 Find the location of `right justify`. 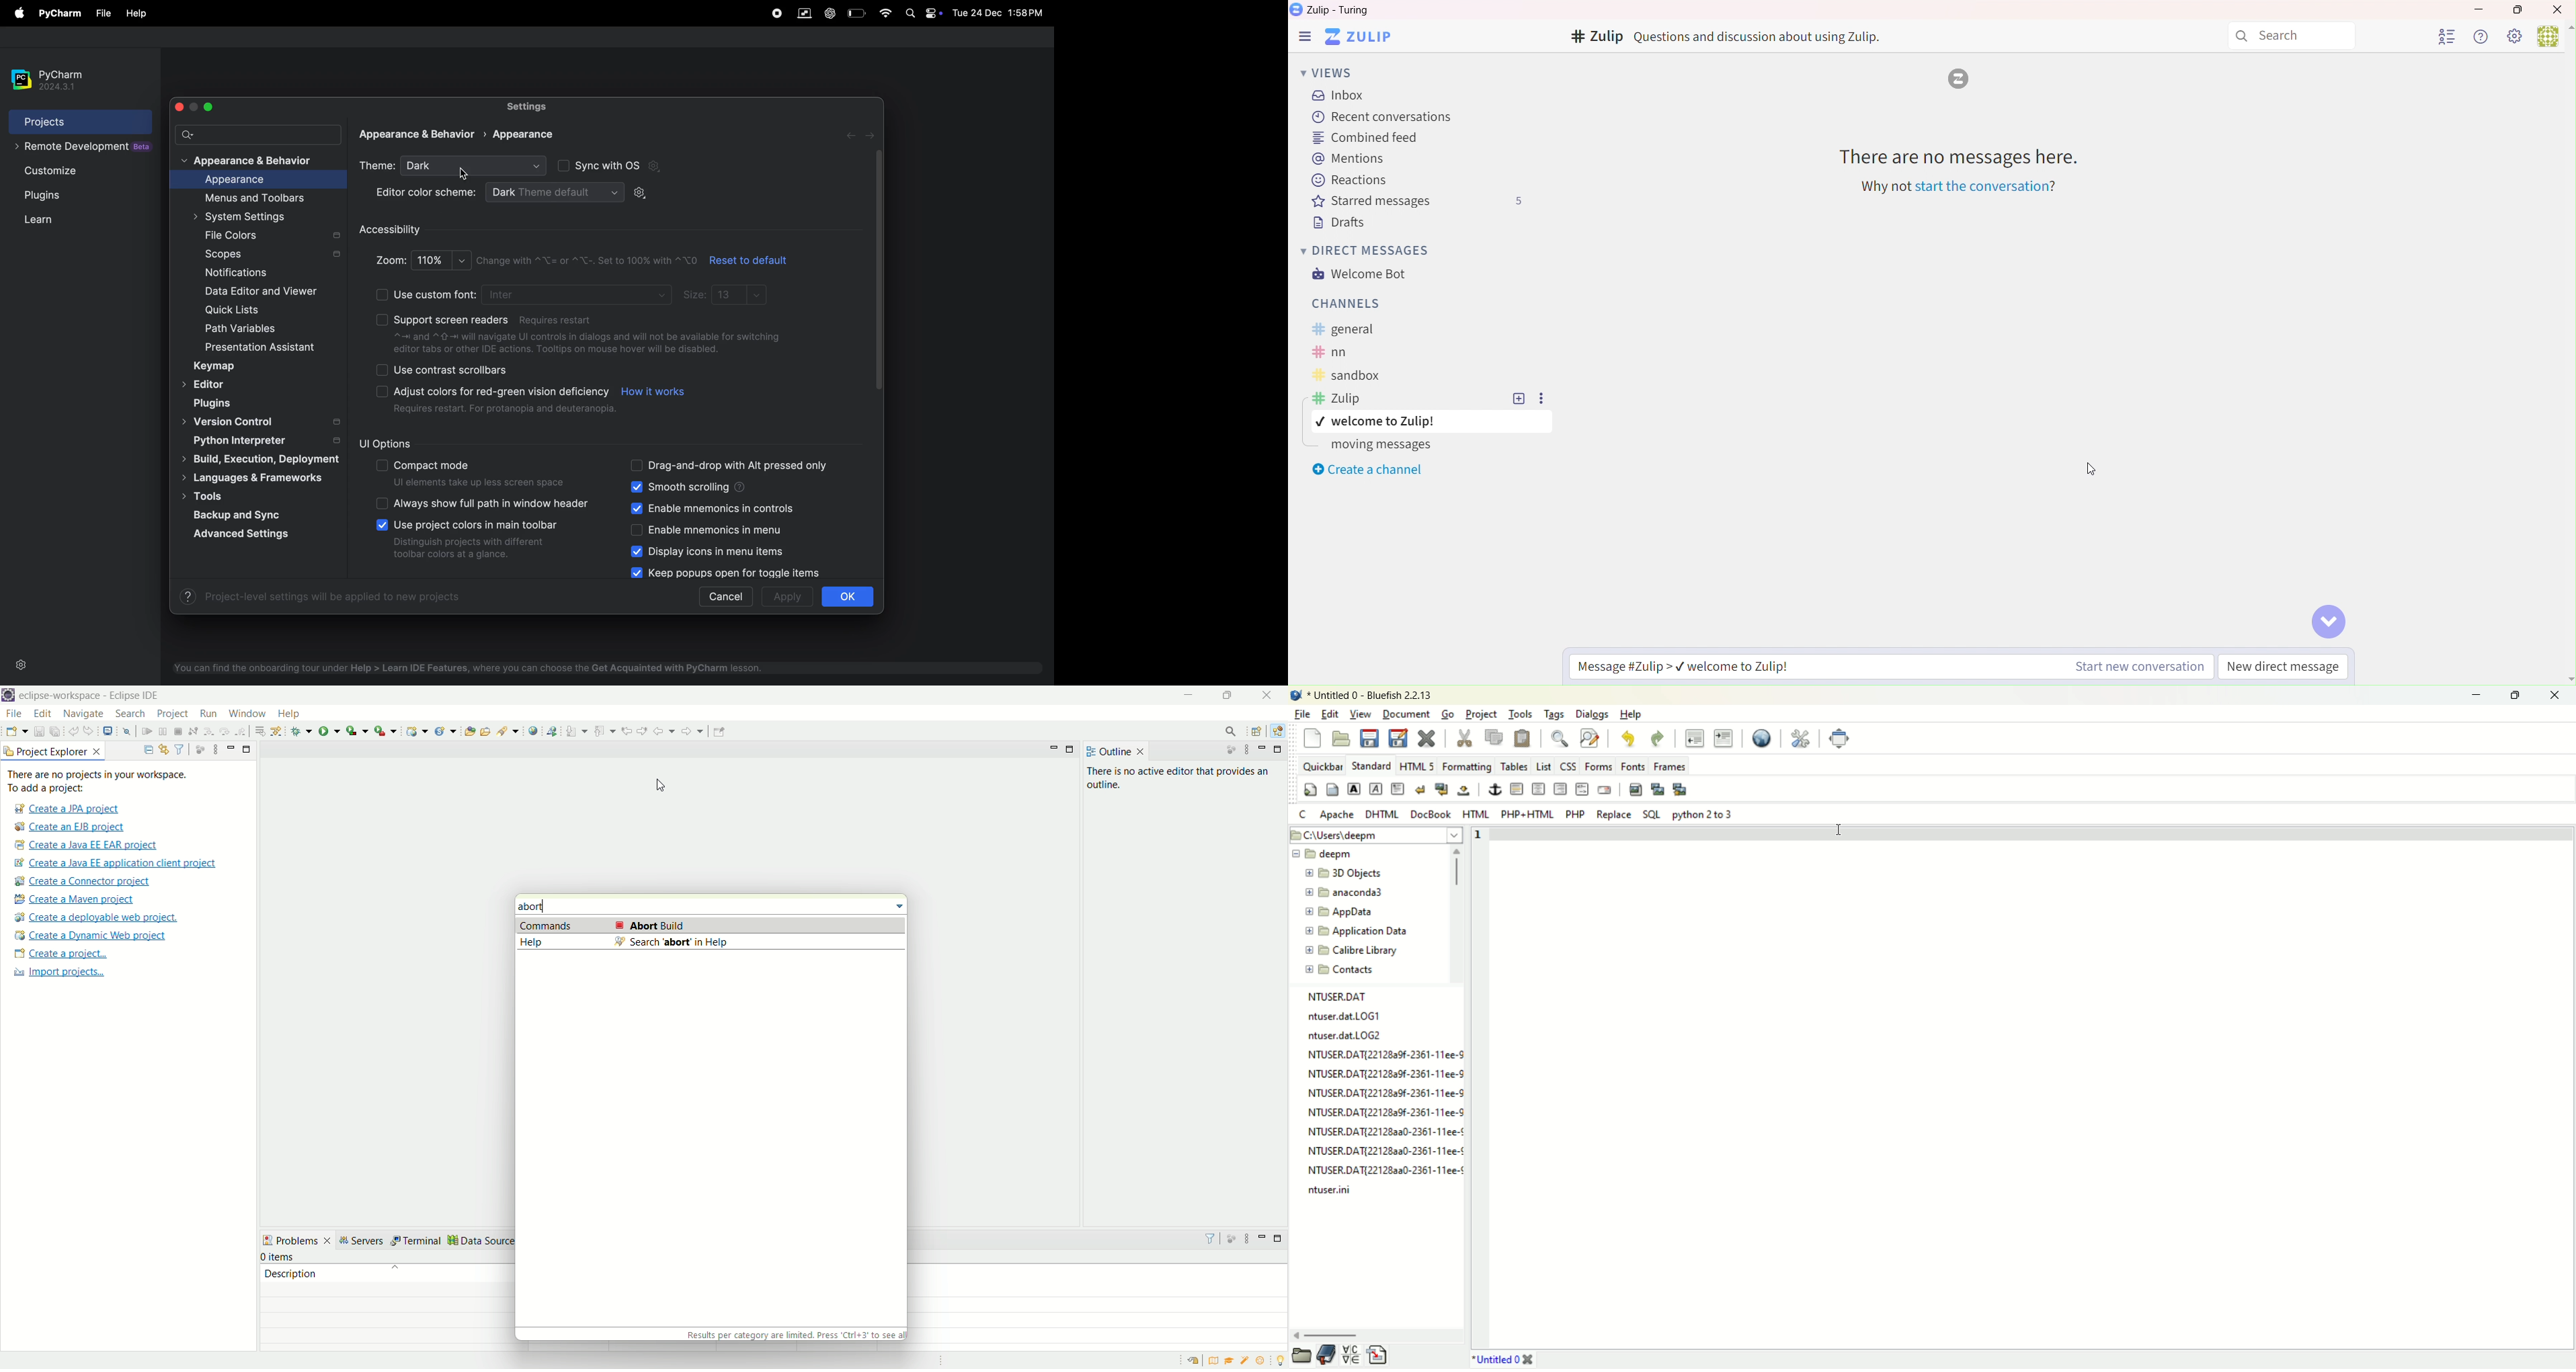

right justify is located at coordinates (1559, 789).